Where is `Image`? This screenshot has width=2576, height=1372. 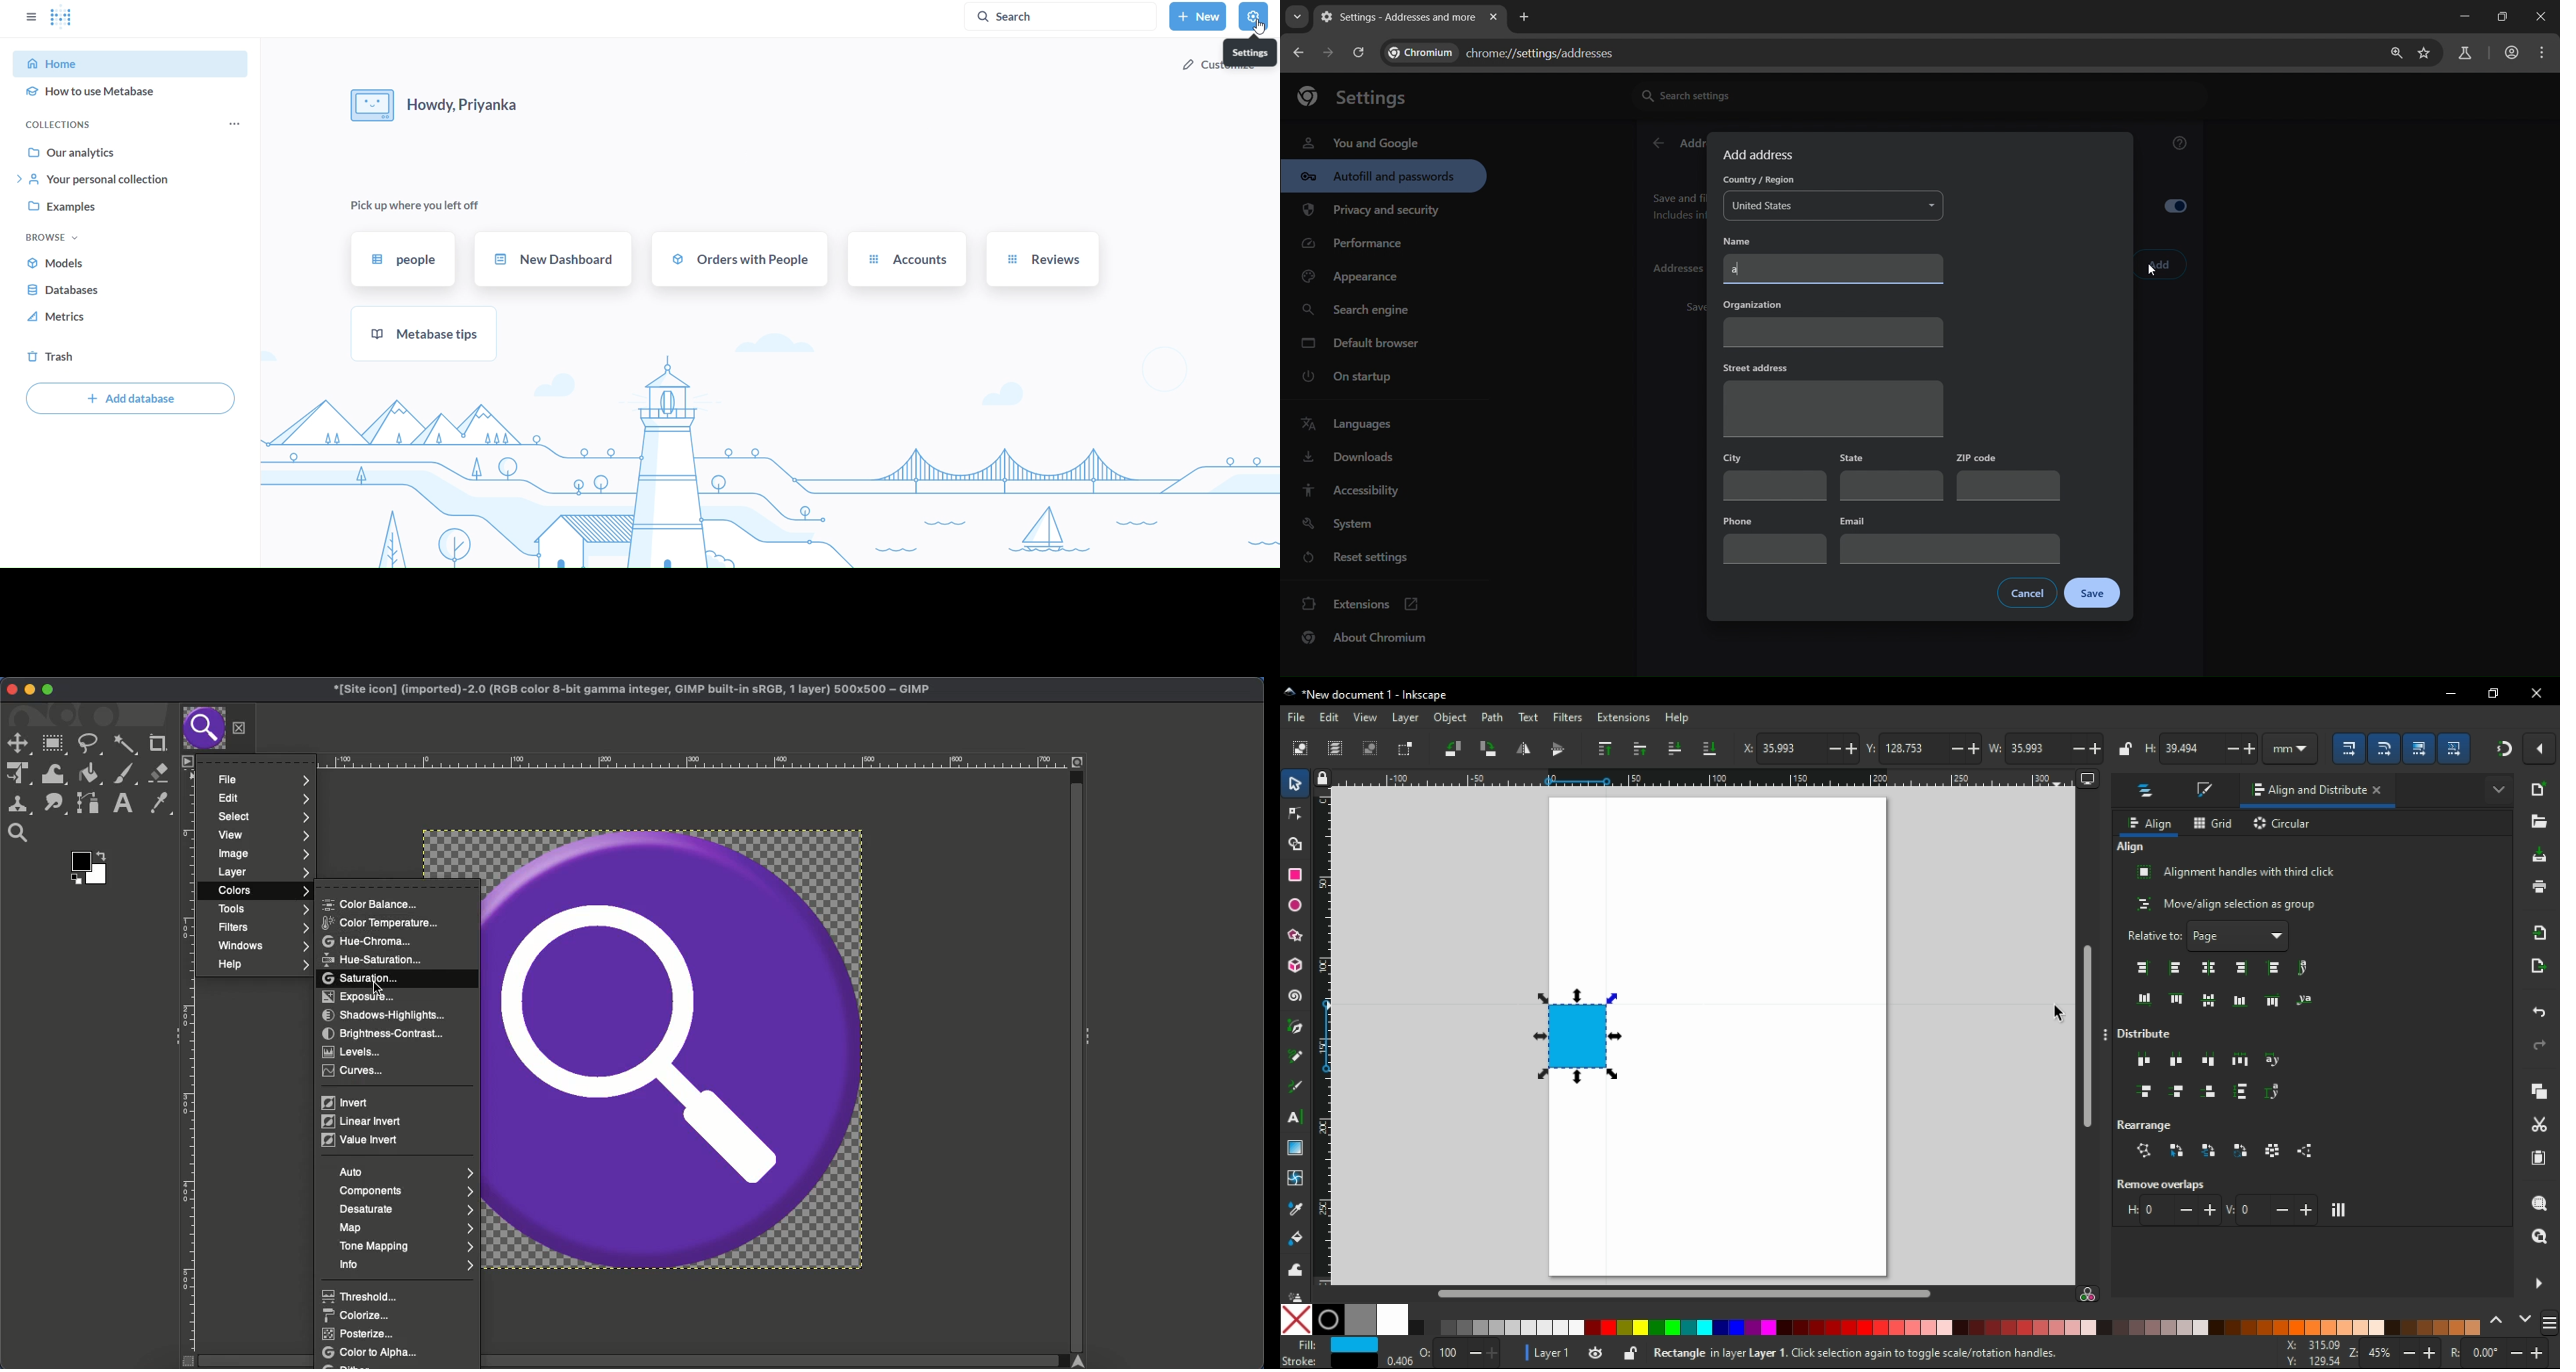
Image is located at coordinates (674, 1052).